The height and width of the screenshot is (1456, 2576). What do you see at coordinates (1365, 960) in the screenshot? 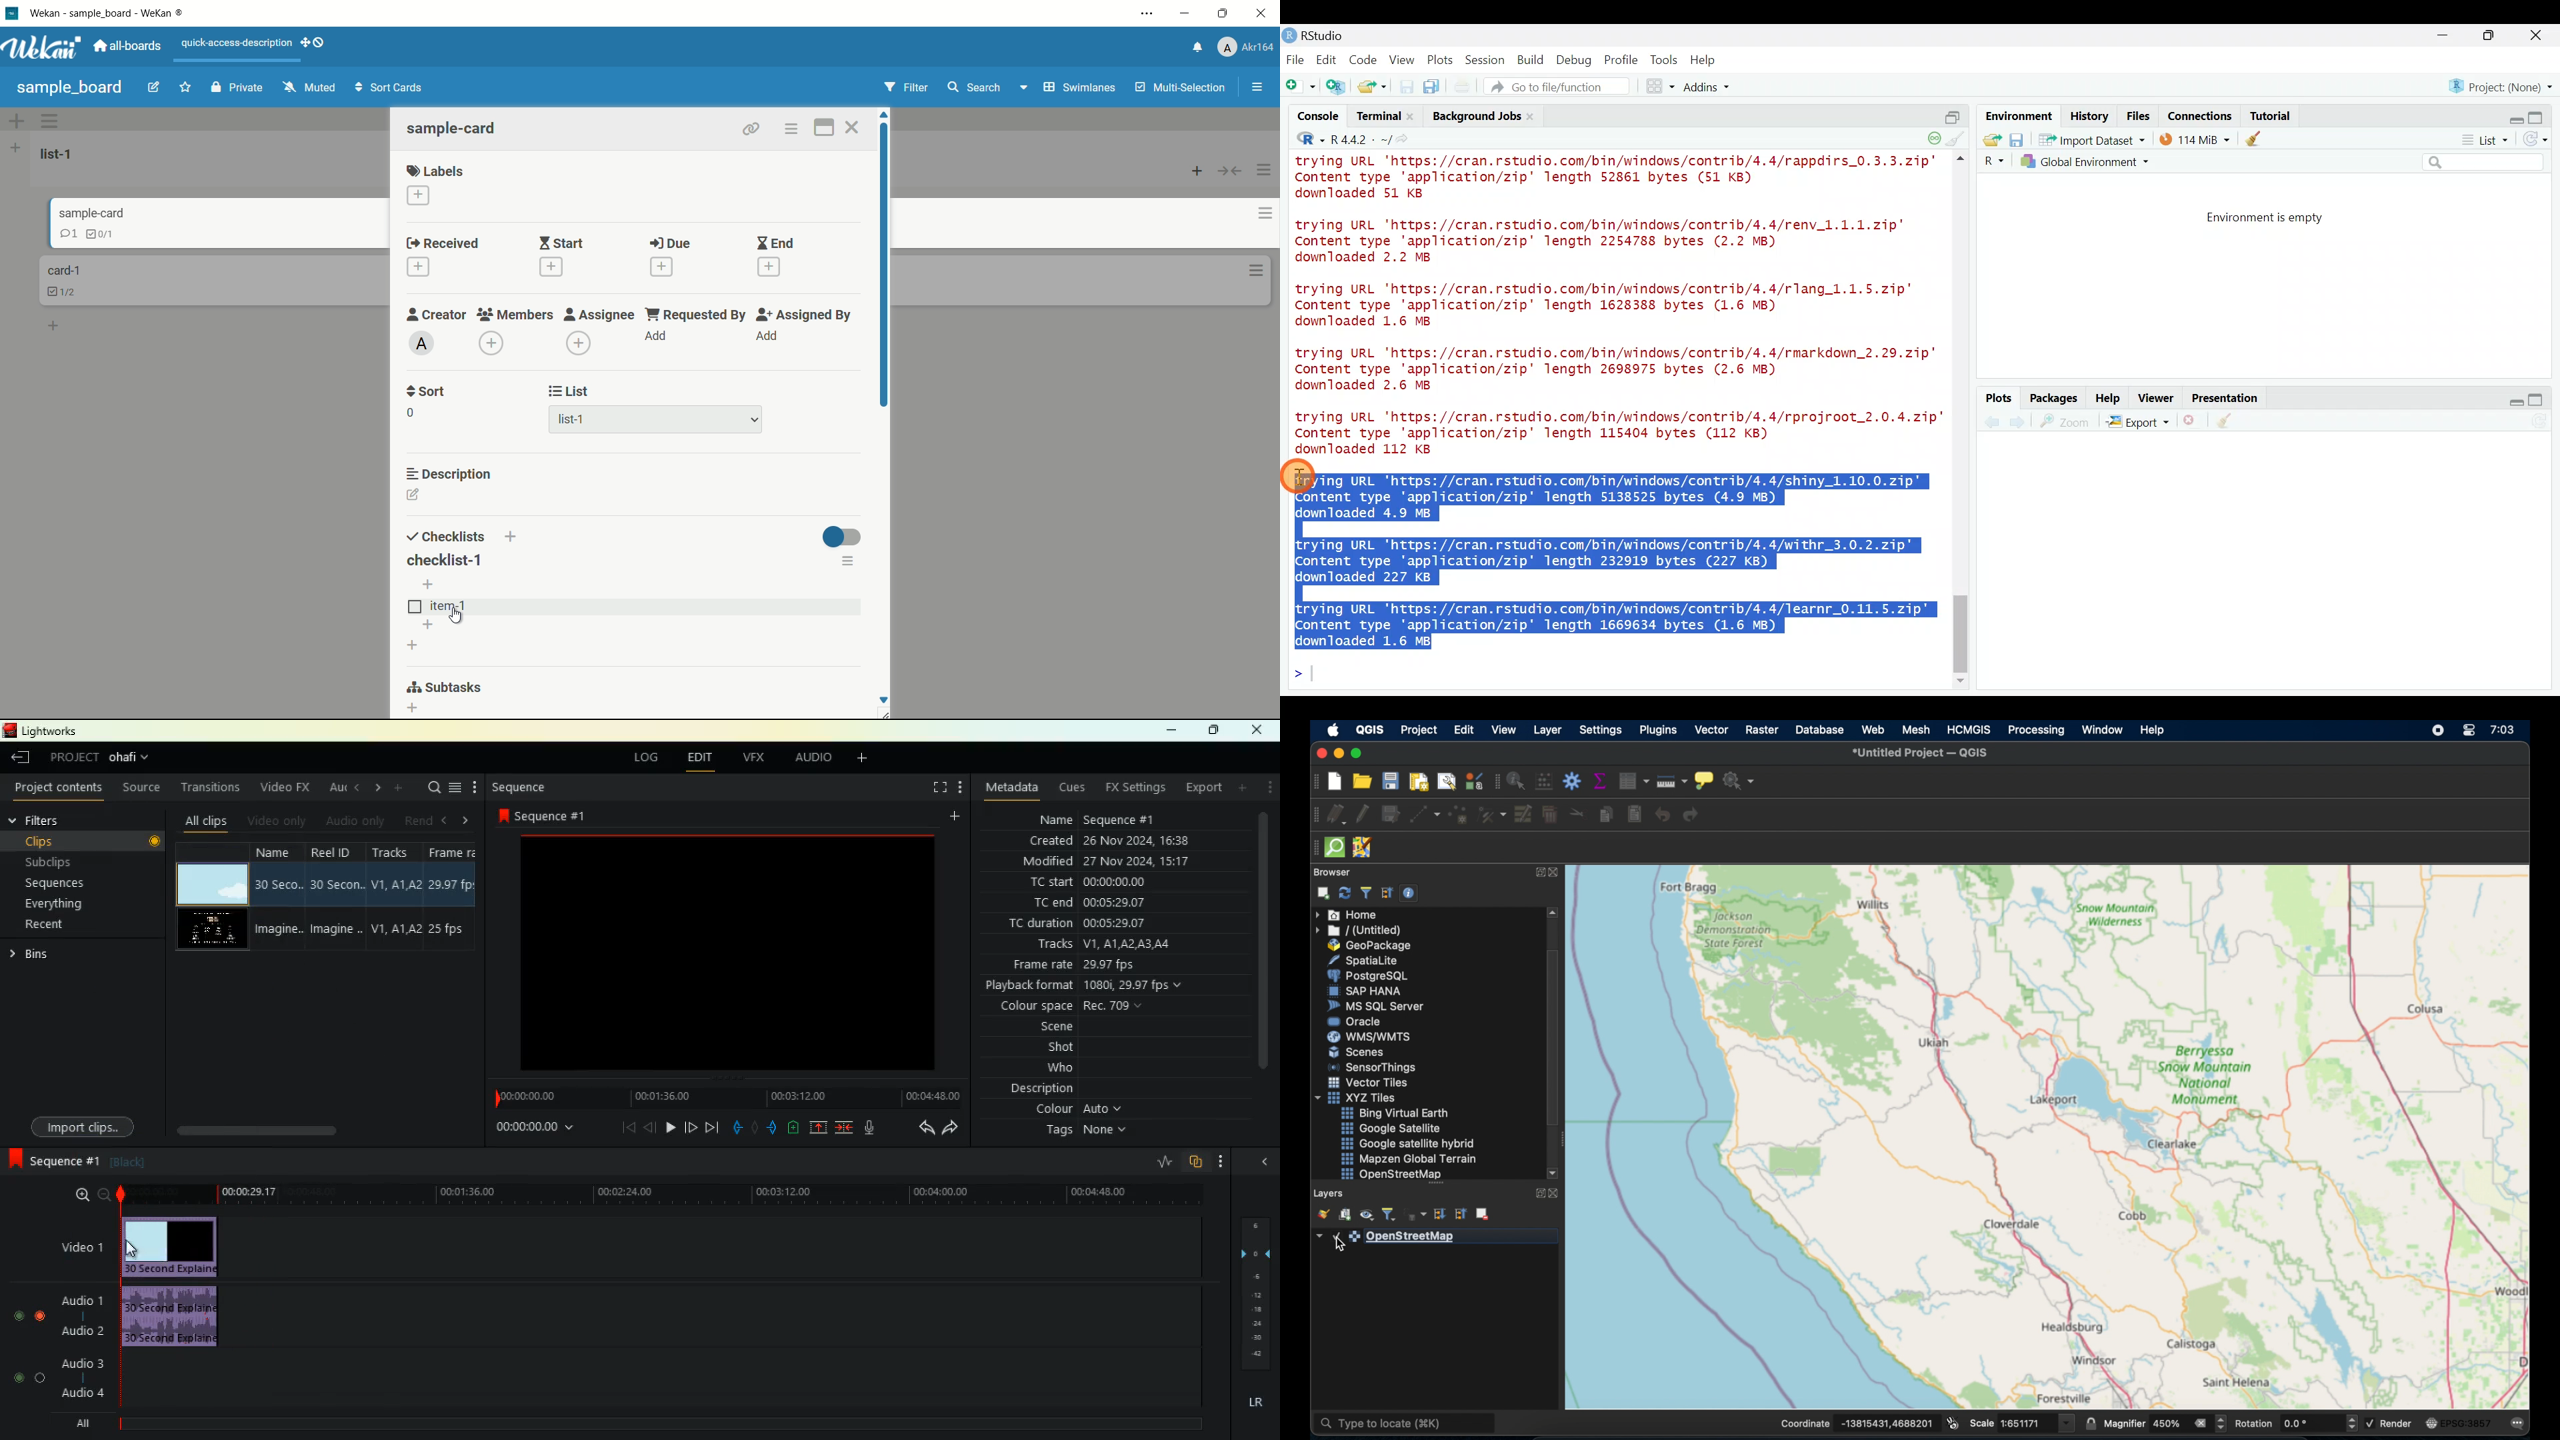
I see `spatiallite` at bounding box center [1365, 960].